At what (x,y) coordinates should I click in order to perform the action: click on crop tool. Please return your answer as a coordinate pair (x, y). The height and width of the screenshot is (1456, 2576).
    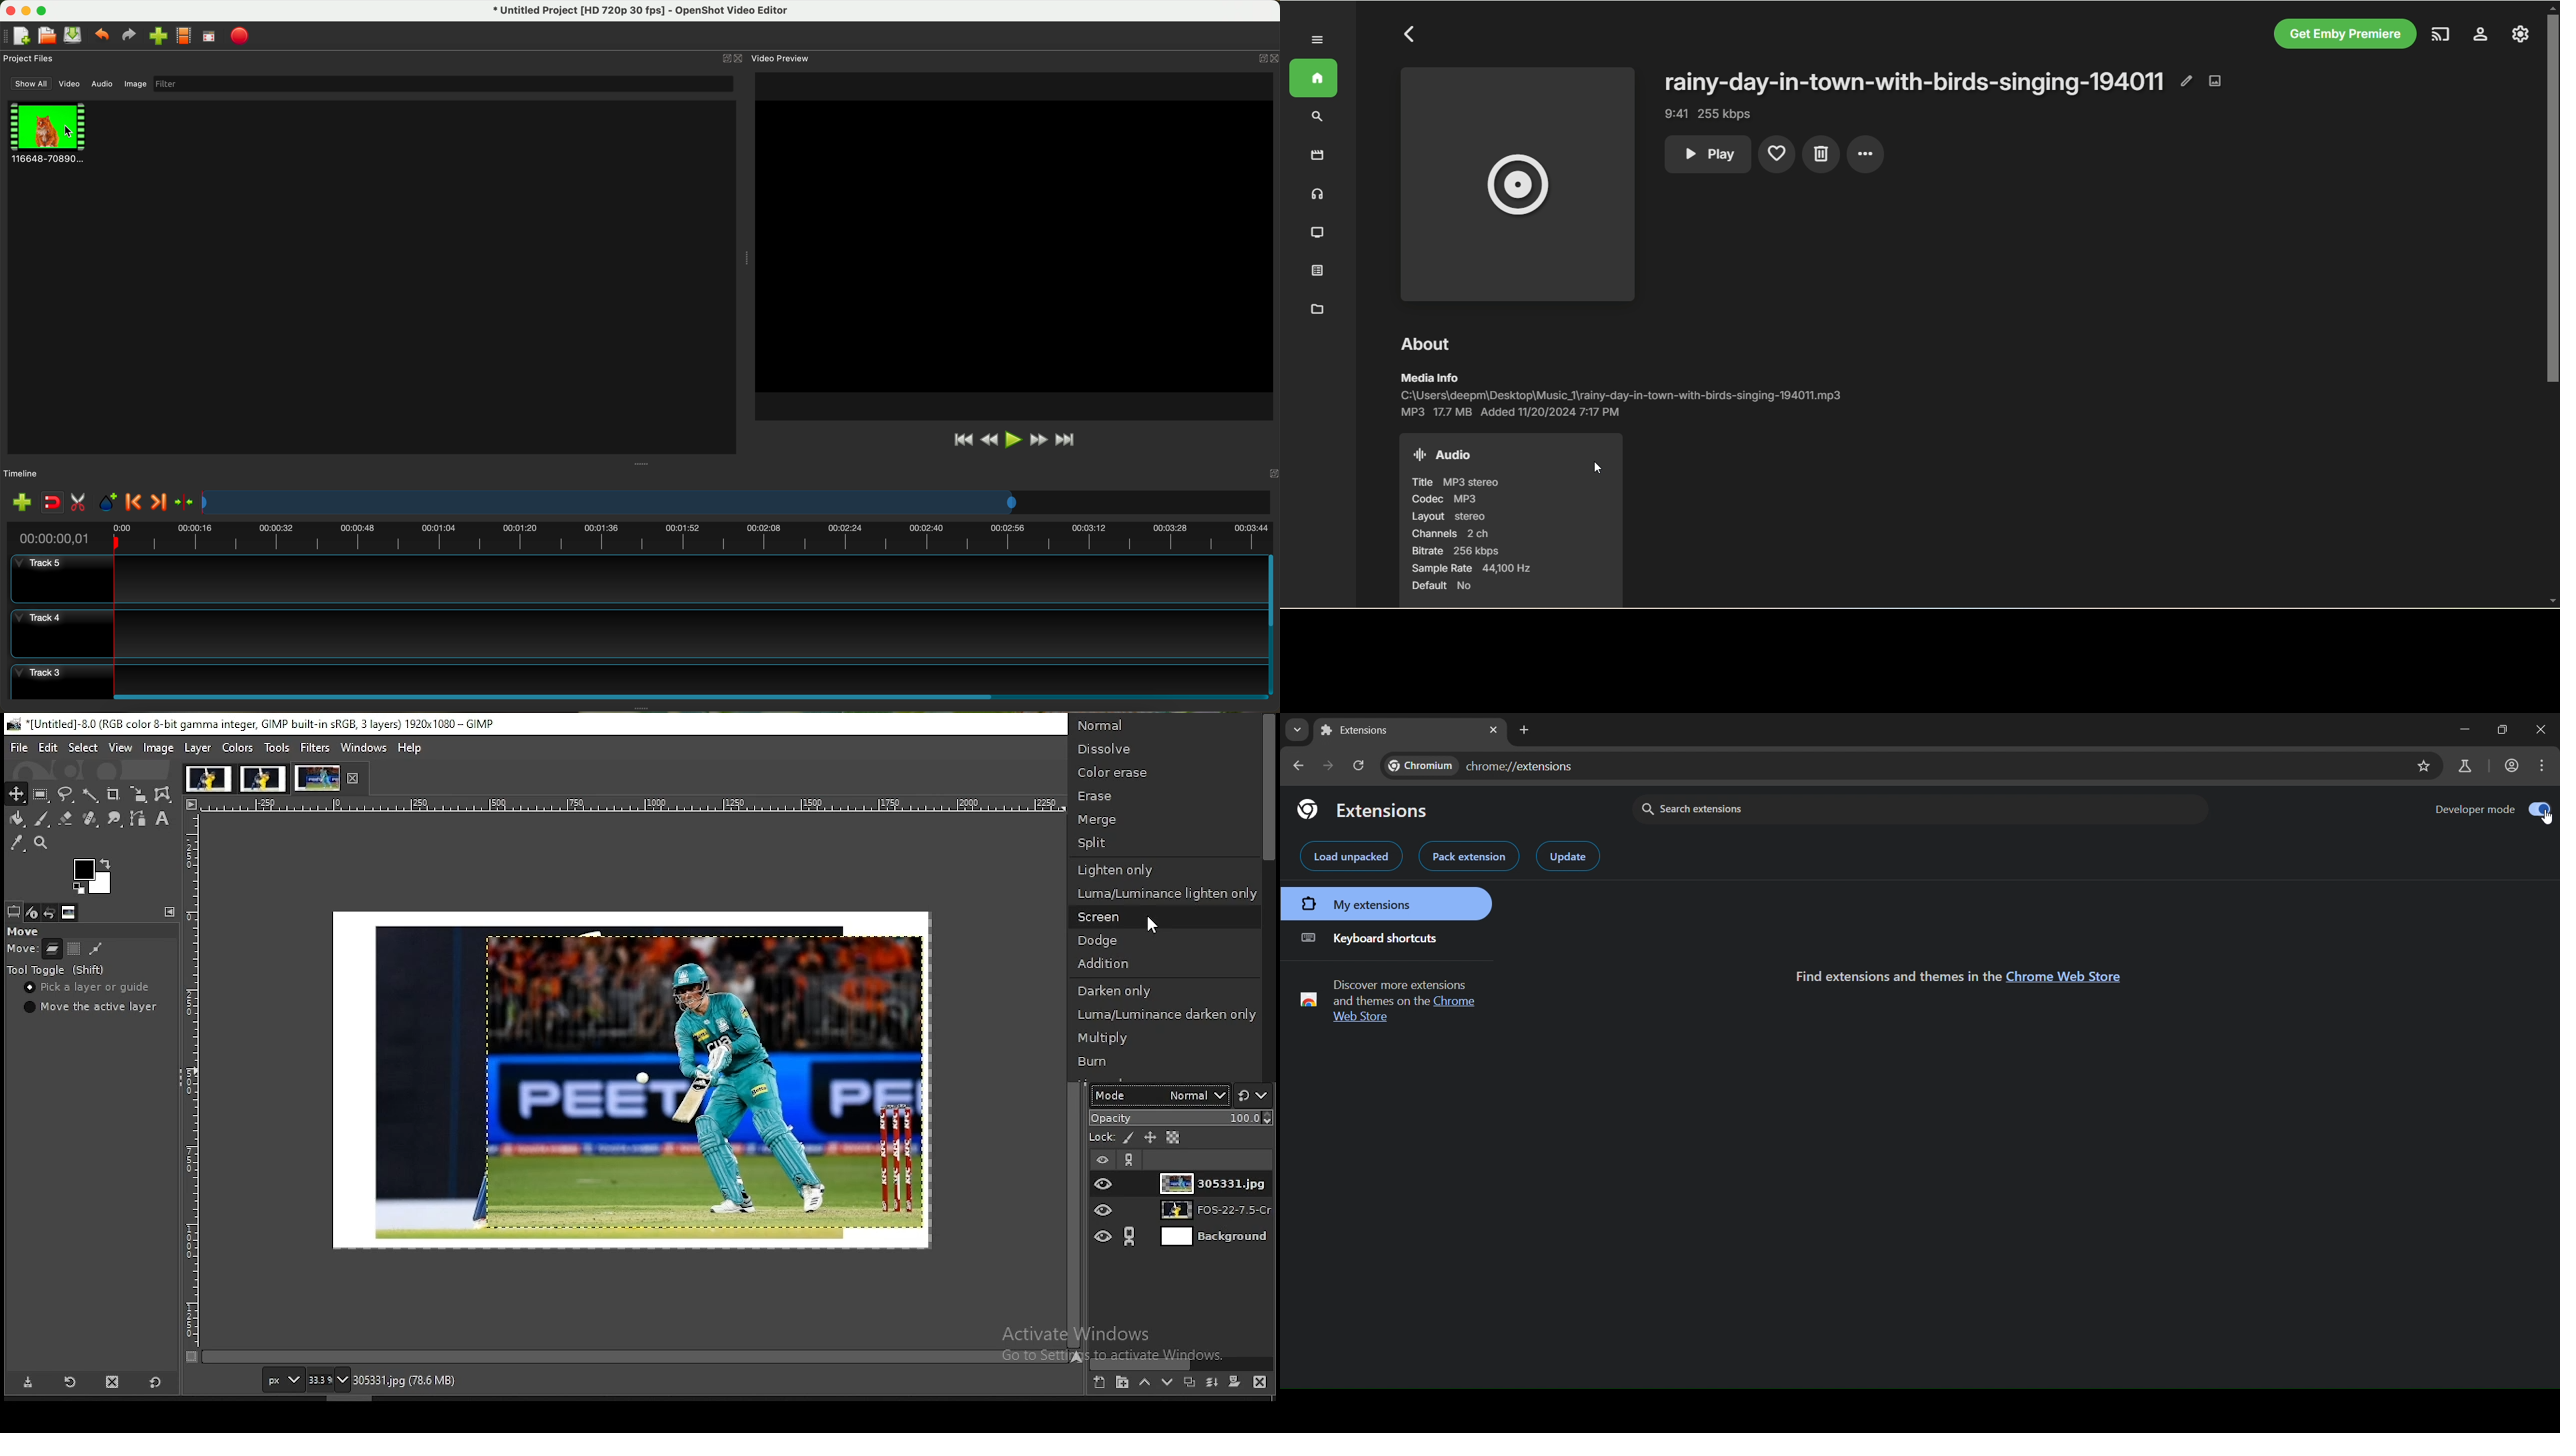
    Looking at the image, I should click on (114, 795).